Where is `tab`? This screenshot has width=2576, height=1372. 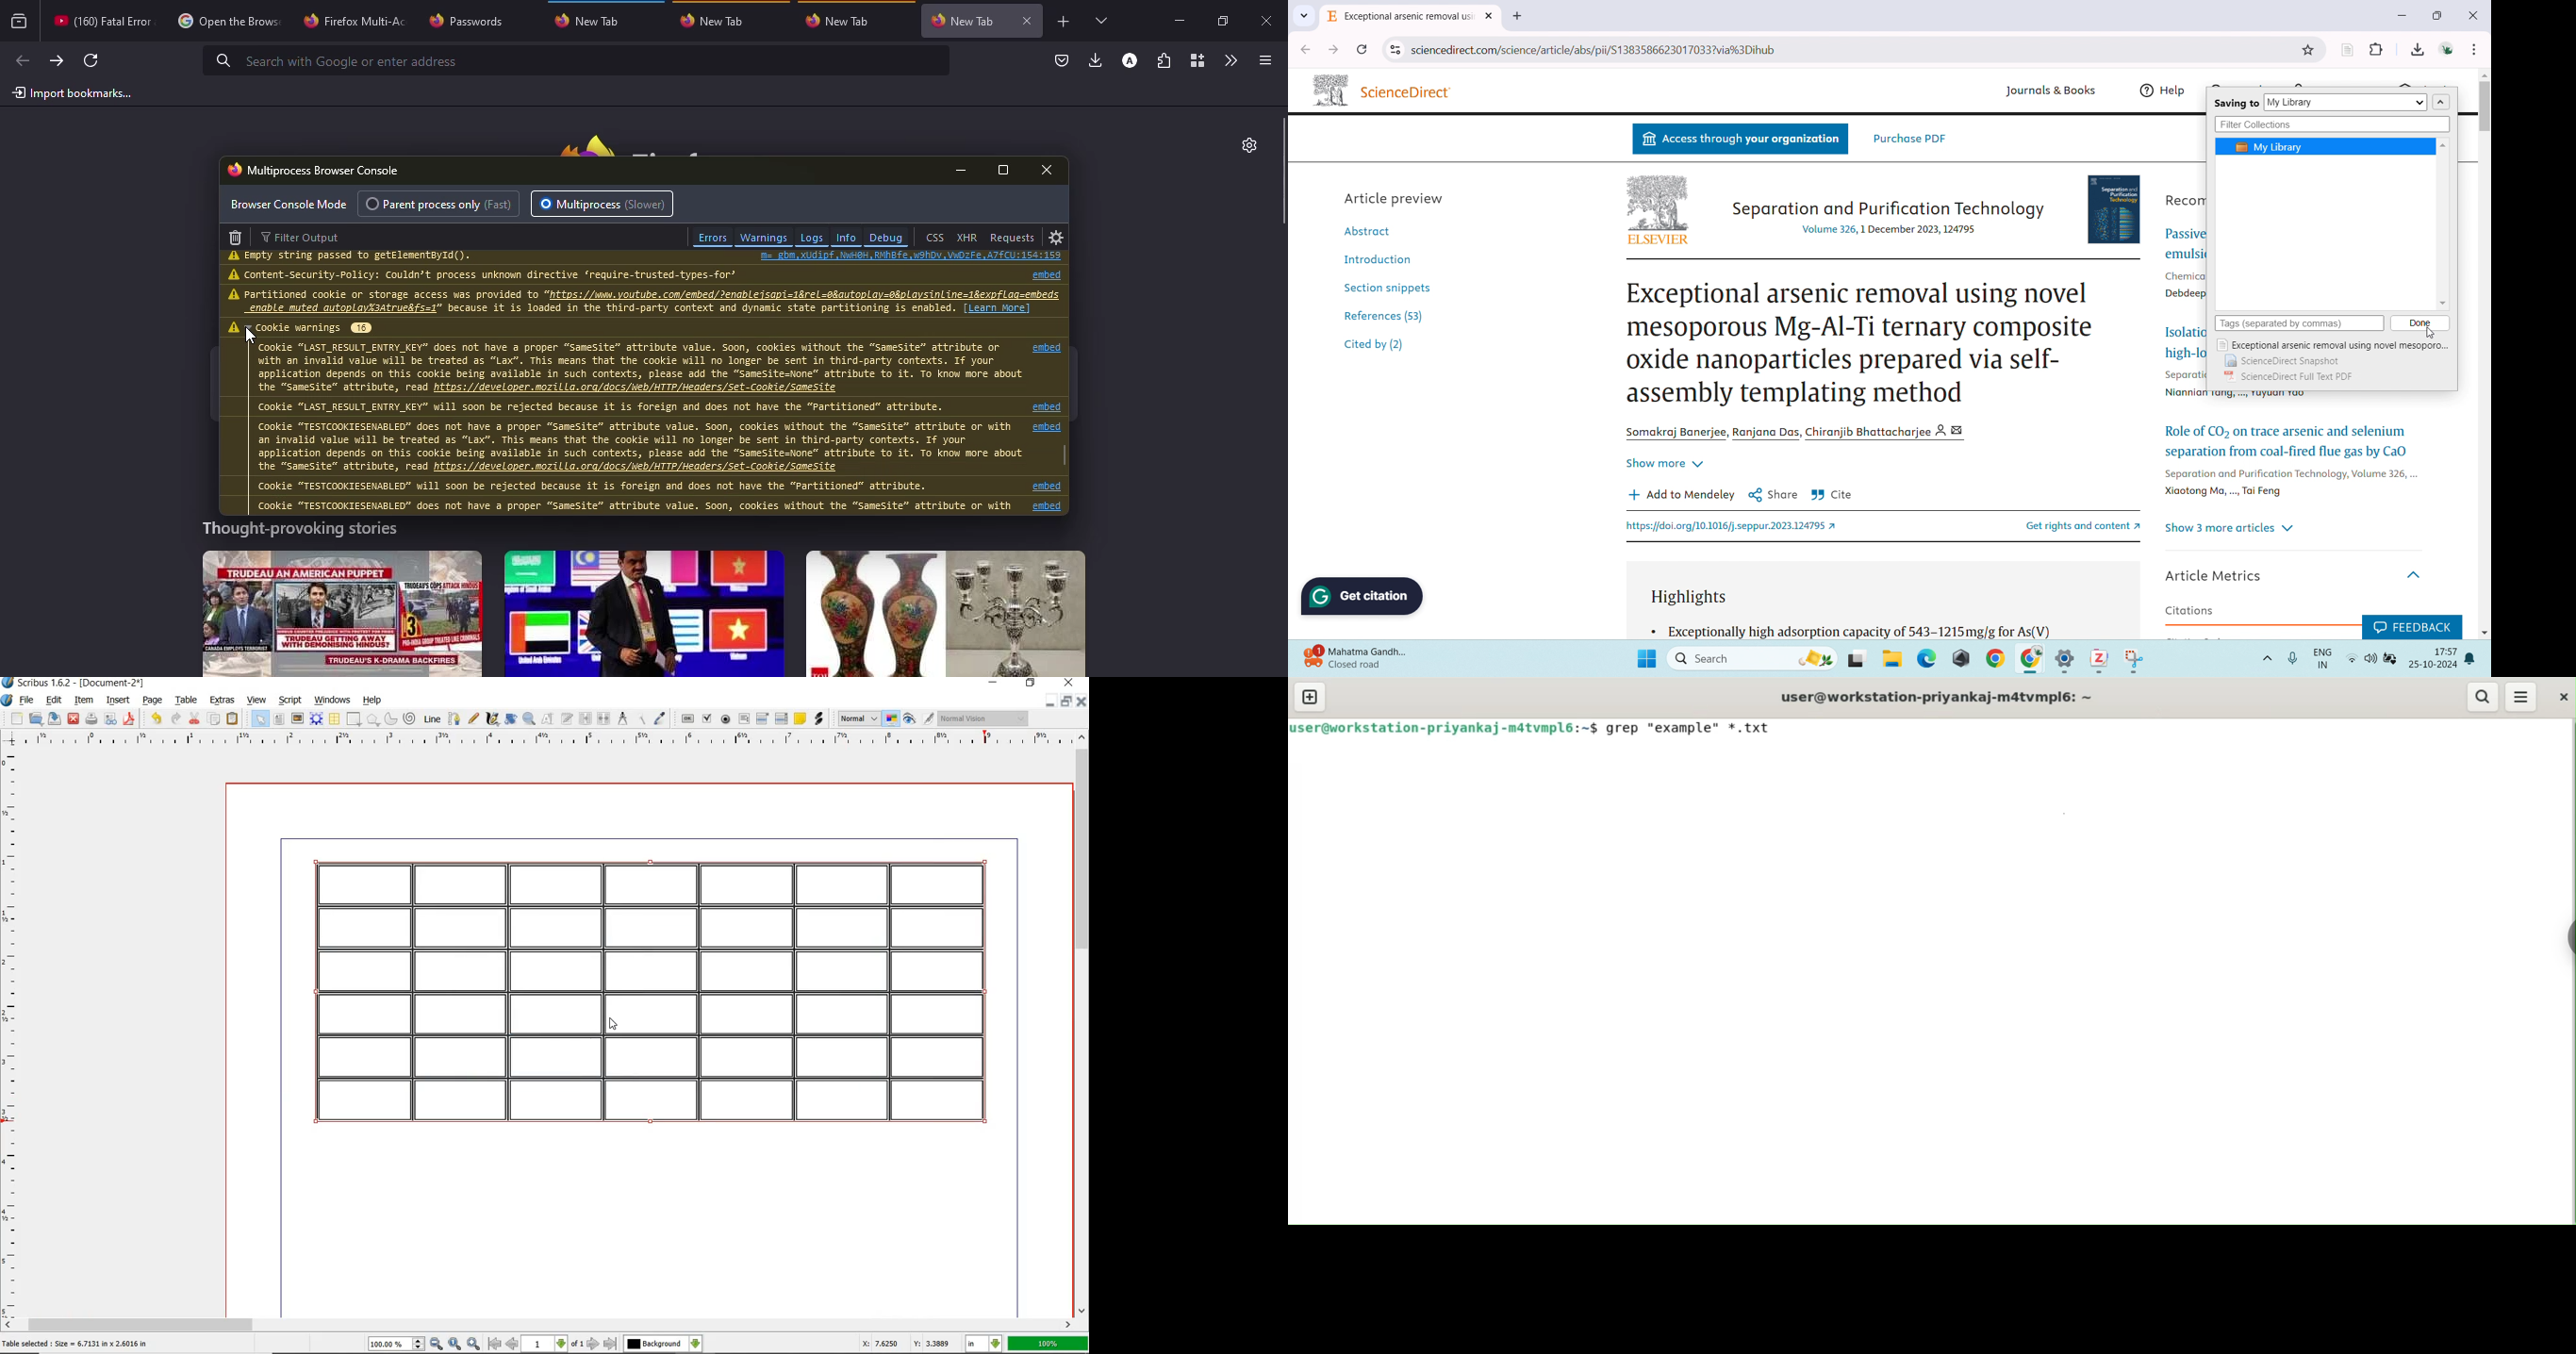
tab is located at coordinates (100, 20).